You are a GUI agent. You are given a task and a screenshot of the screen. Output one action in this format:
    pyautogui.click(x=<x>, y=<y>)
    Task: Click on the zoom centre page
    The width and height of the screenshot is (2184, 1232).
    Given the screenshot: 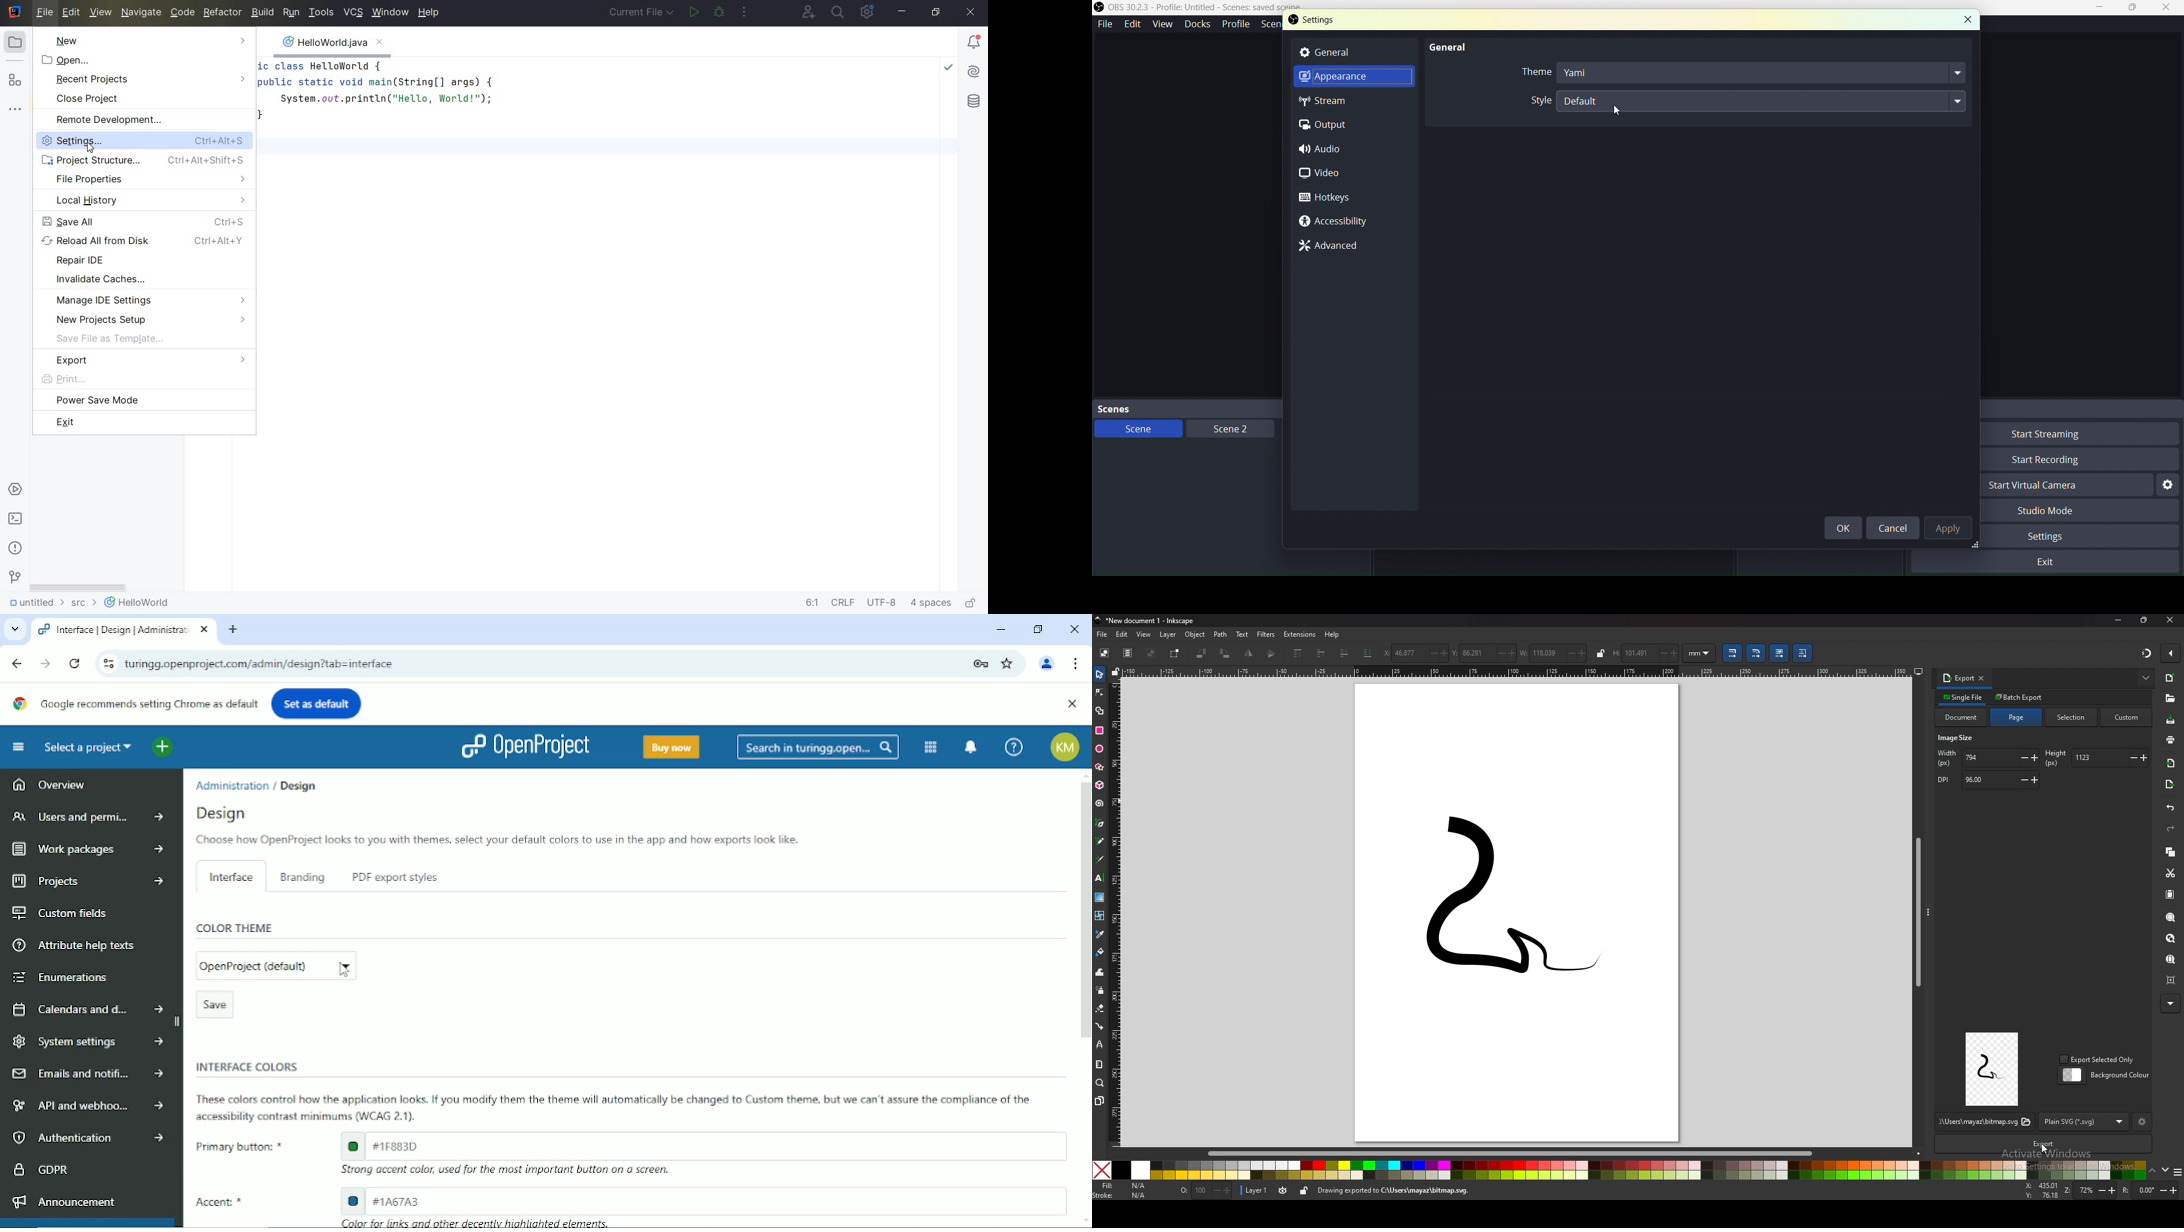 What is the action you would take?
    pyautogui.click(x=2172, y=980)
    